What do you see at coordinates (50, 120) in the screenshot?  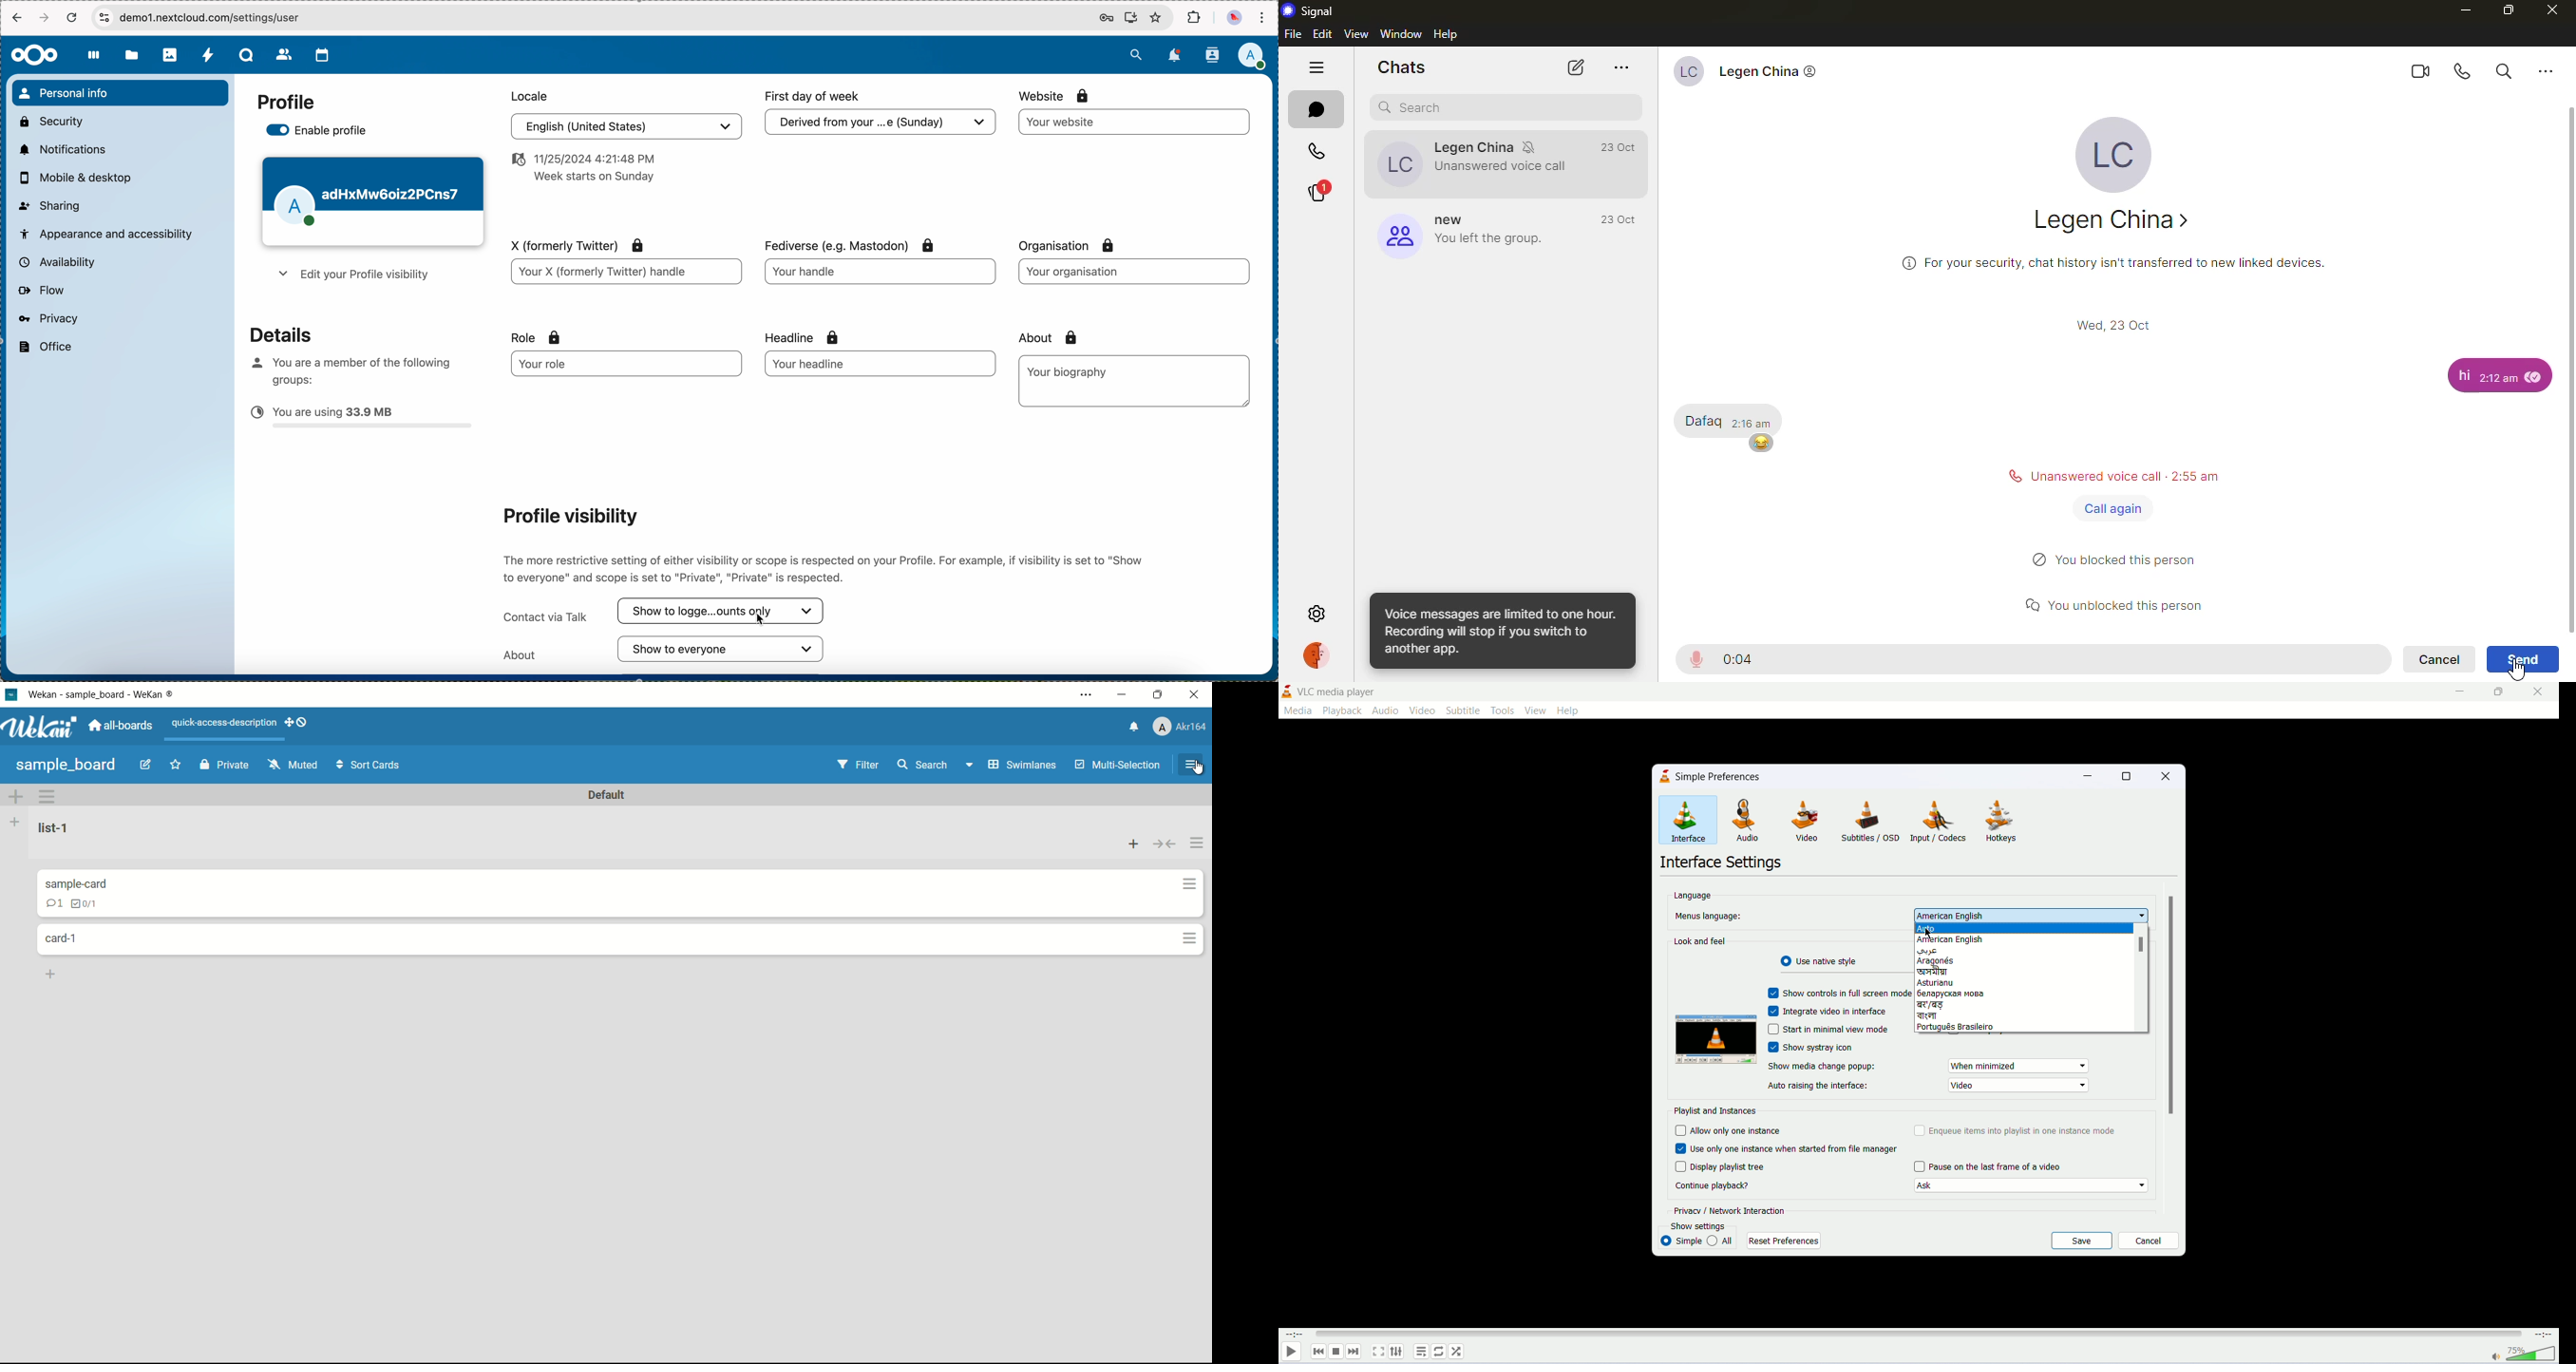 I see `security` at bounding box center [50, 120].